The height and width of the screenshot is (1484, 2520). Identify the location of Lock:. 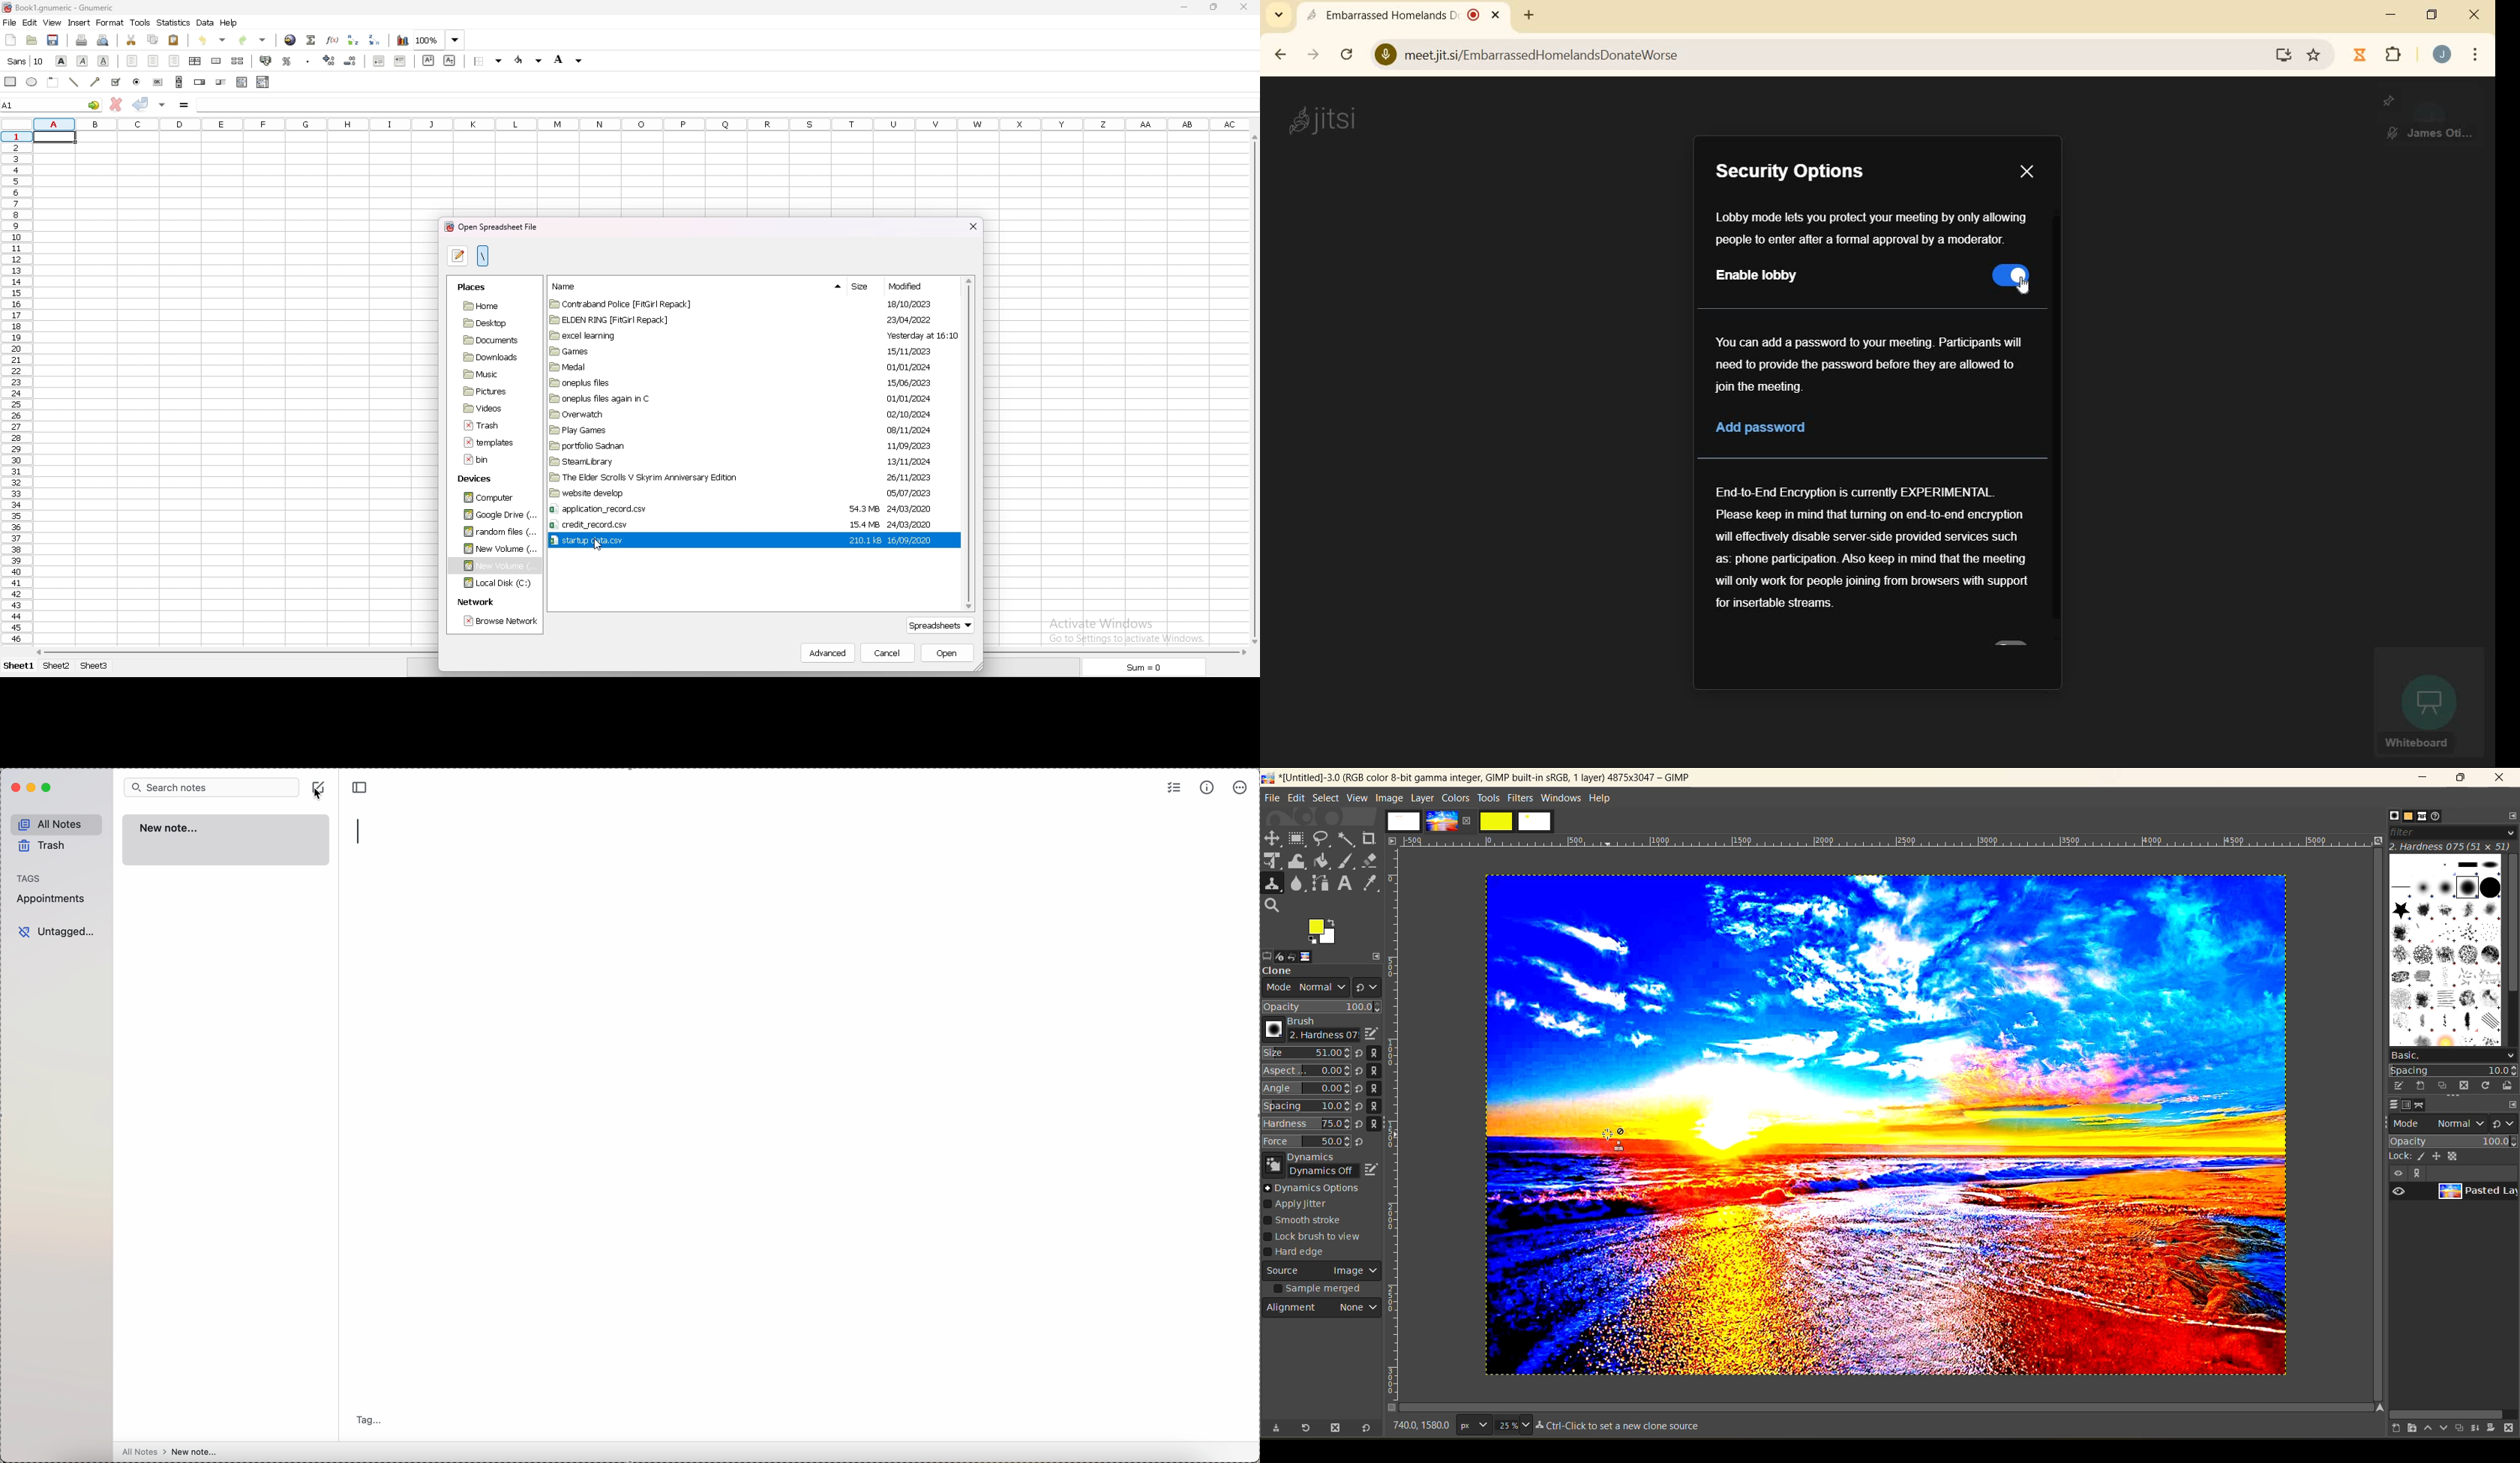
(2401, 1156).